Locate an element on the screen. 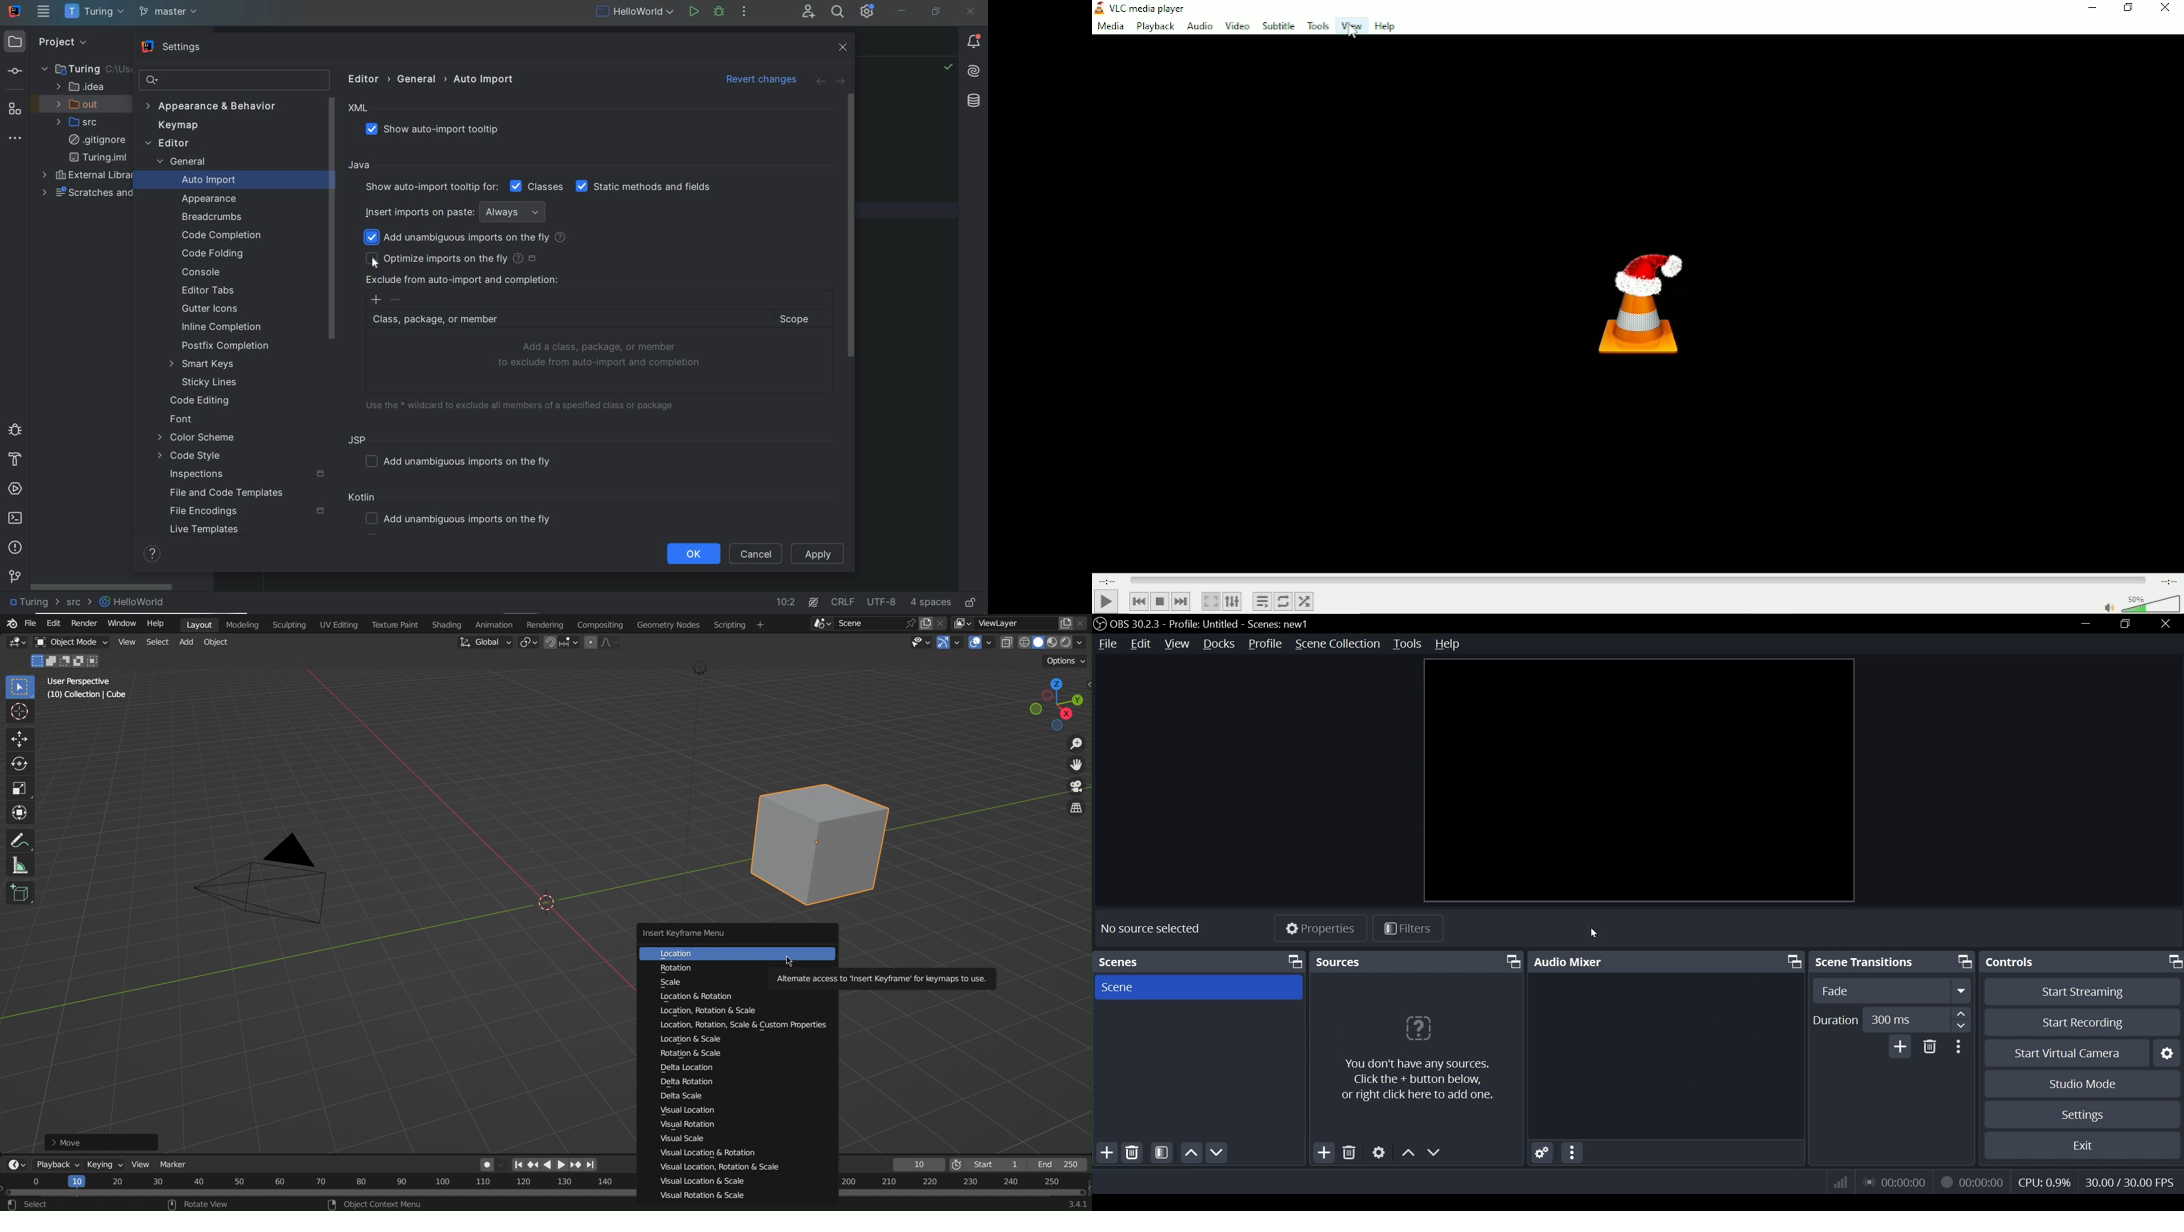 The image size is (2184, 1232). docks is located at coordinates (1219, 645).